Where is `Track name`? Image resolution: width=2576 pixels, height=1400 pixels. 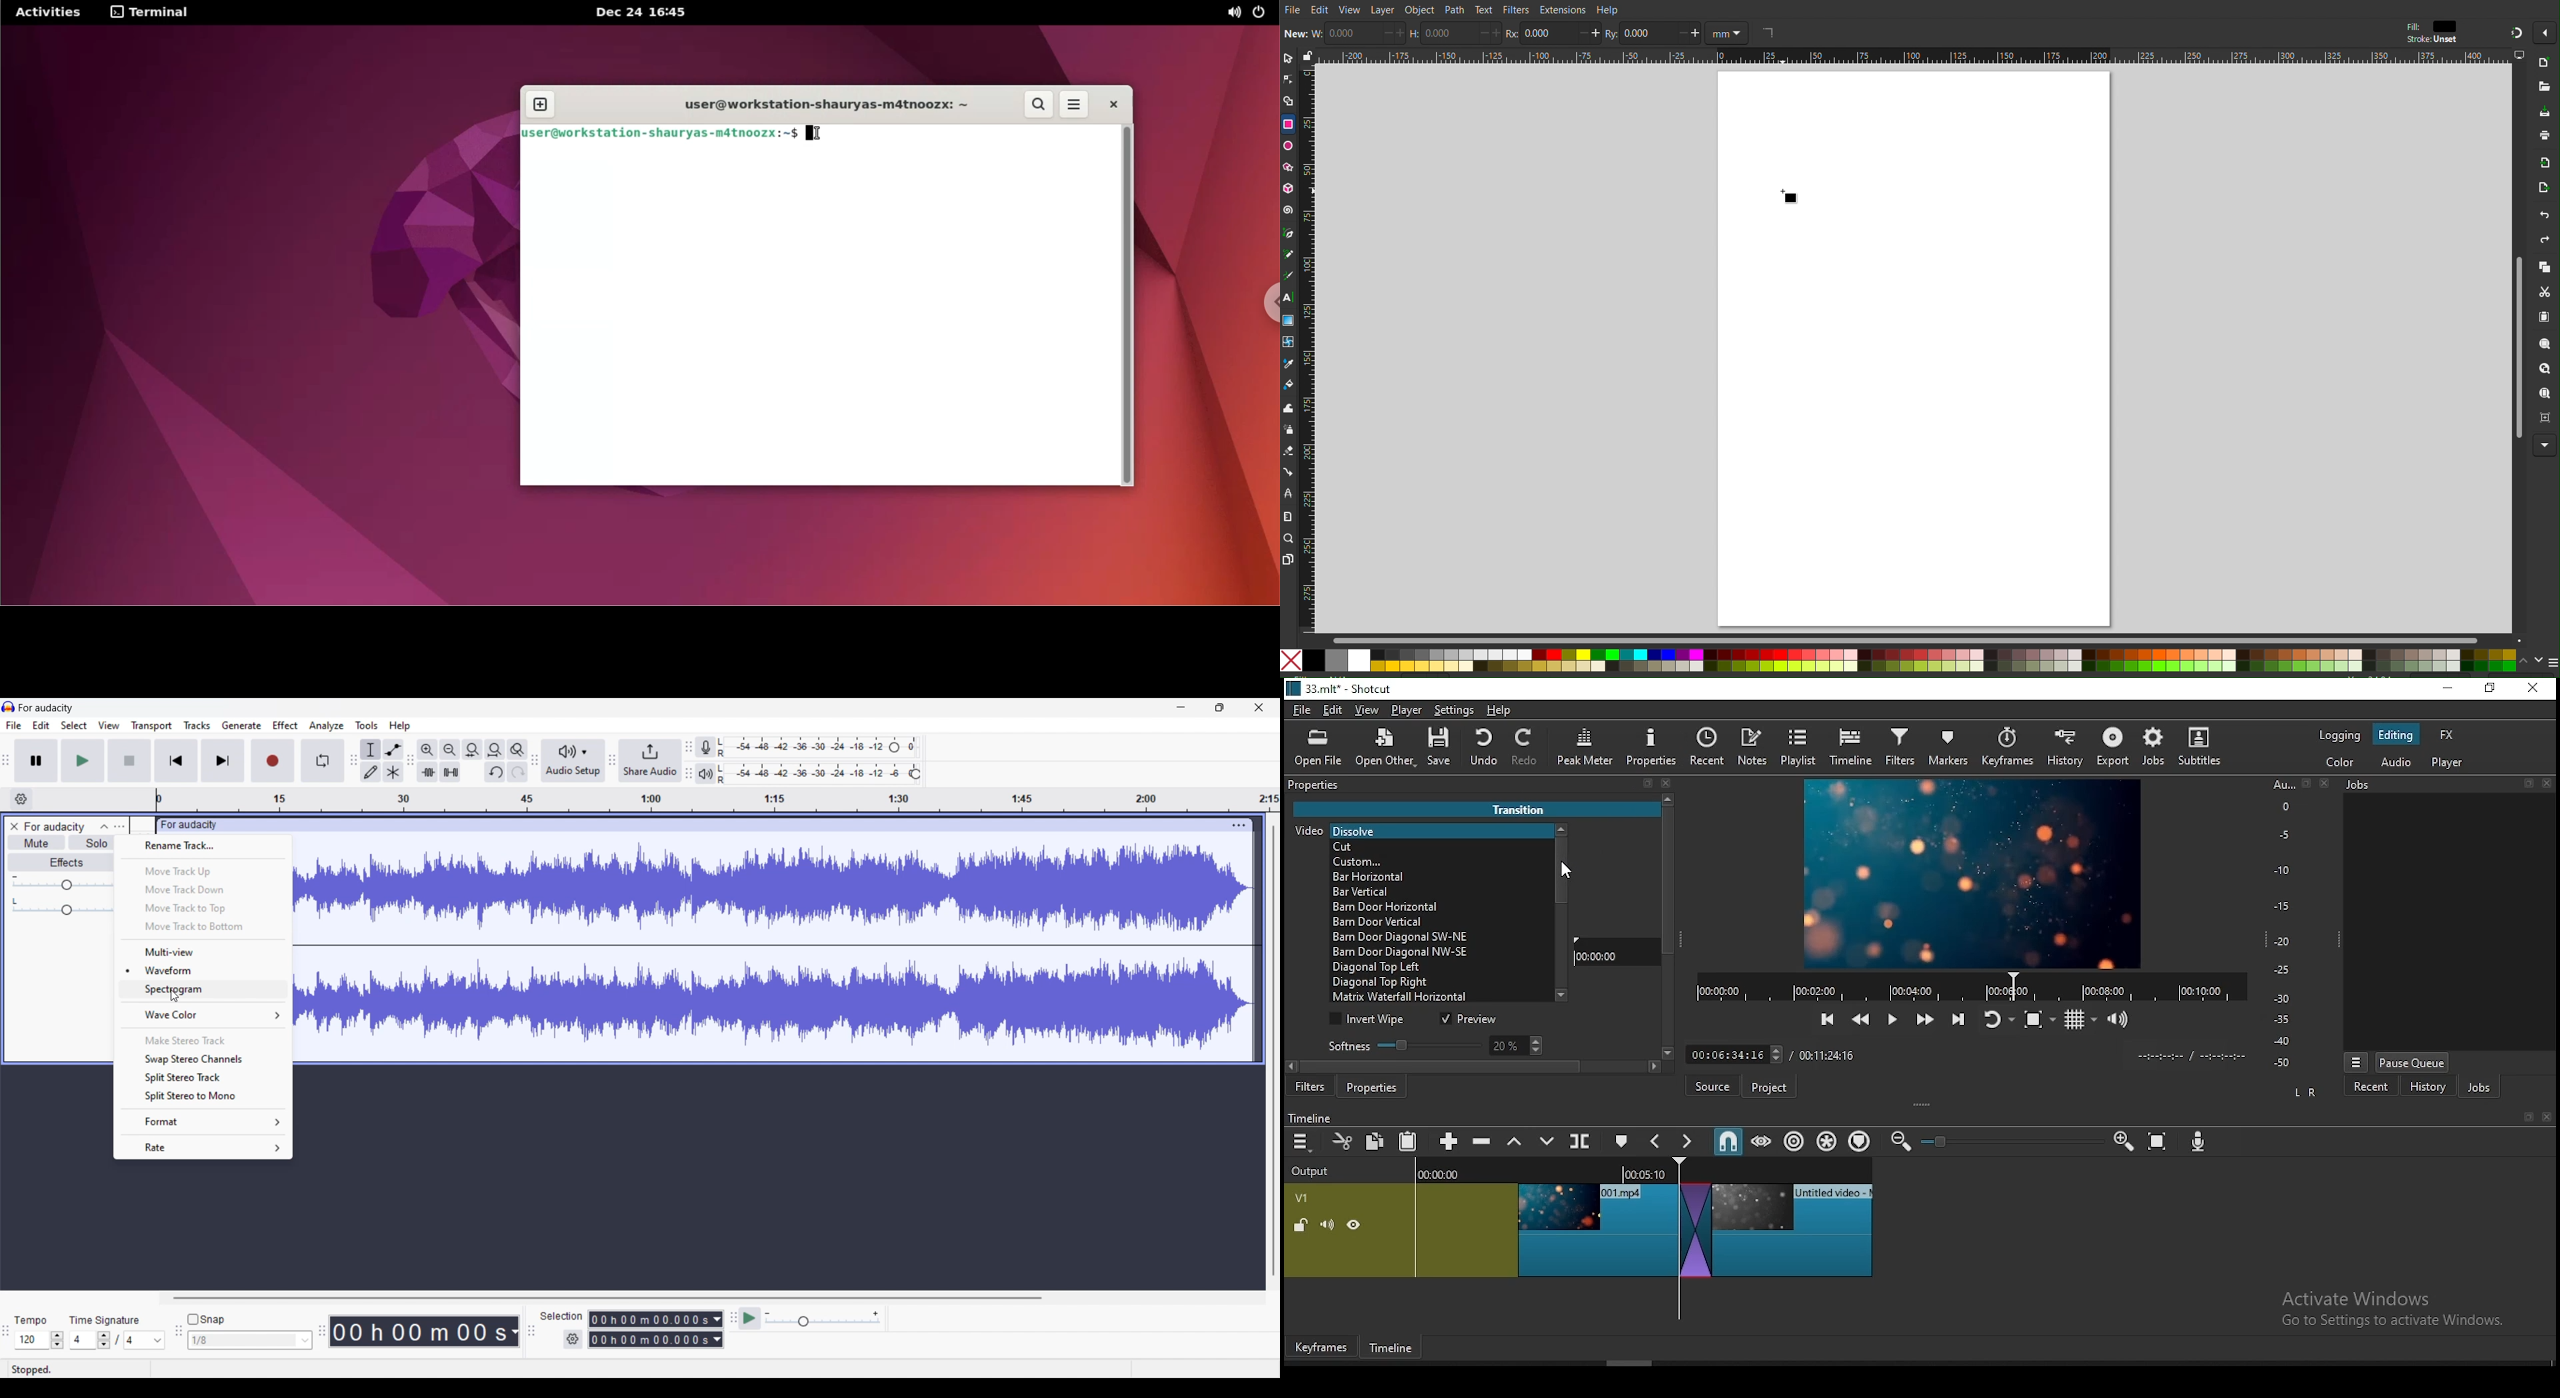 Track name is located at coordinates (55, 827).